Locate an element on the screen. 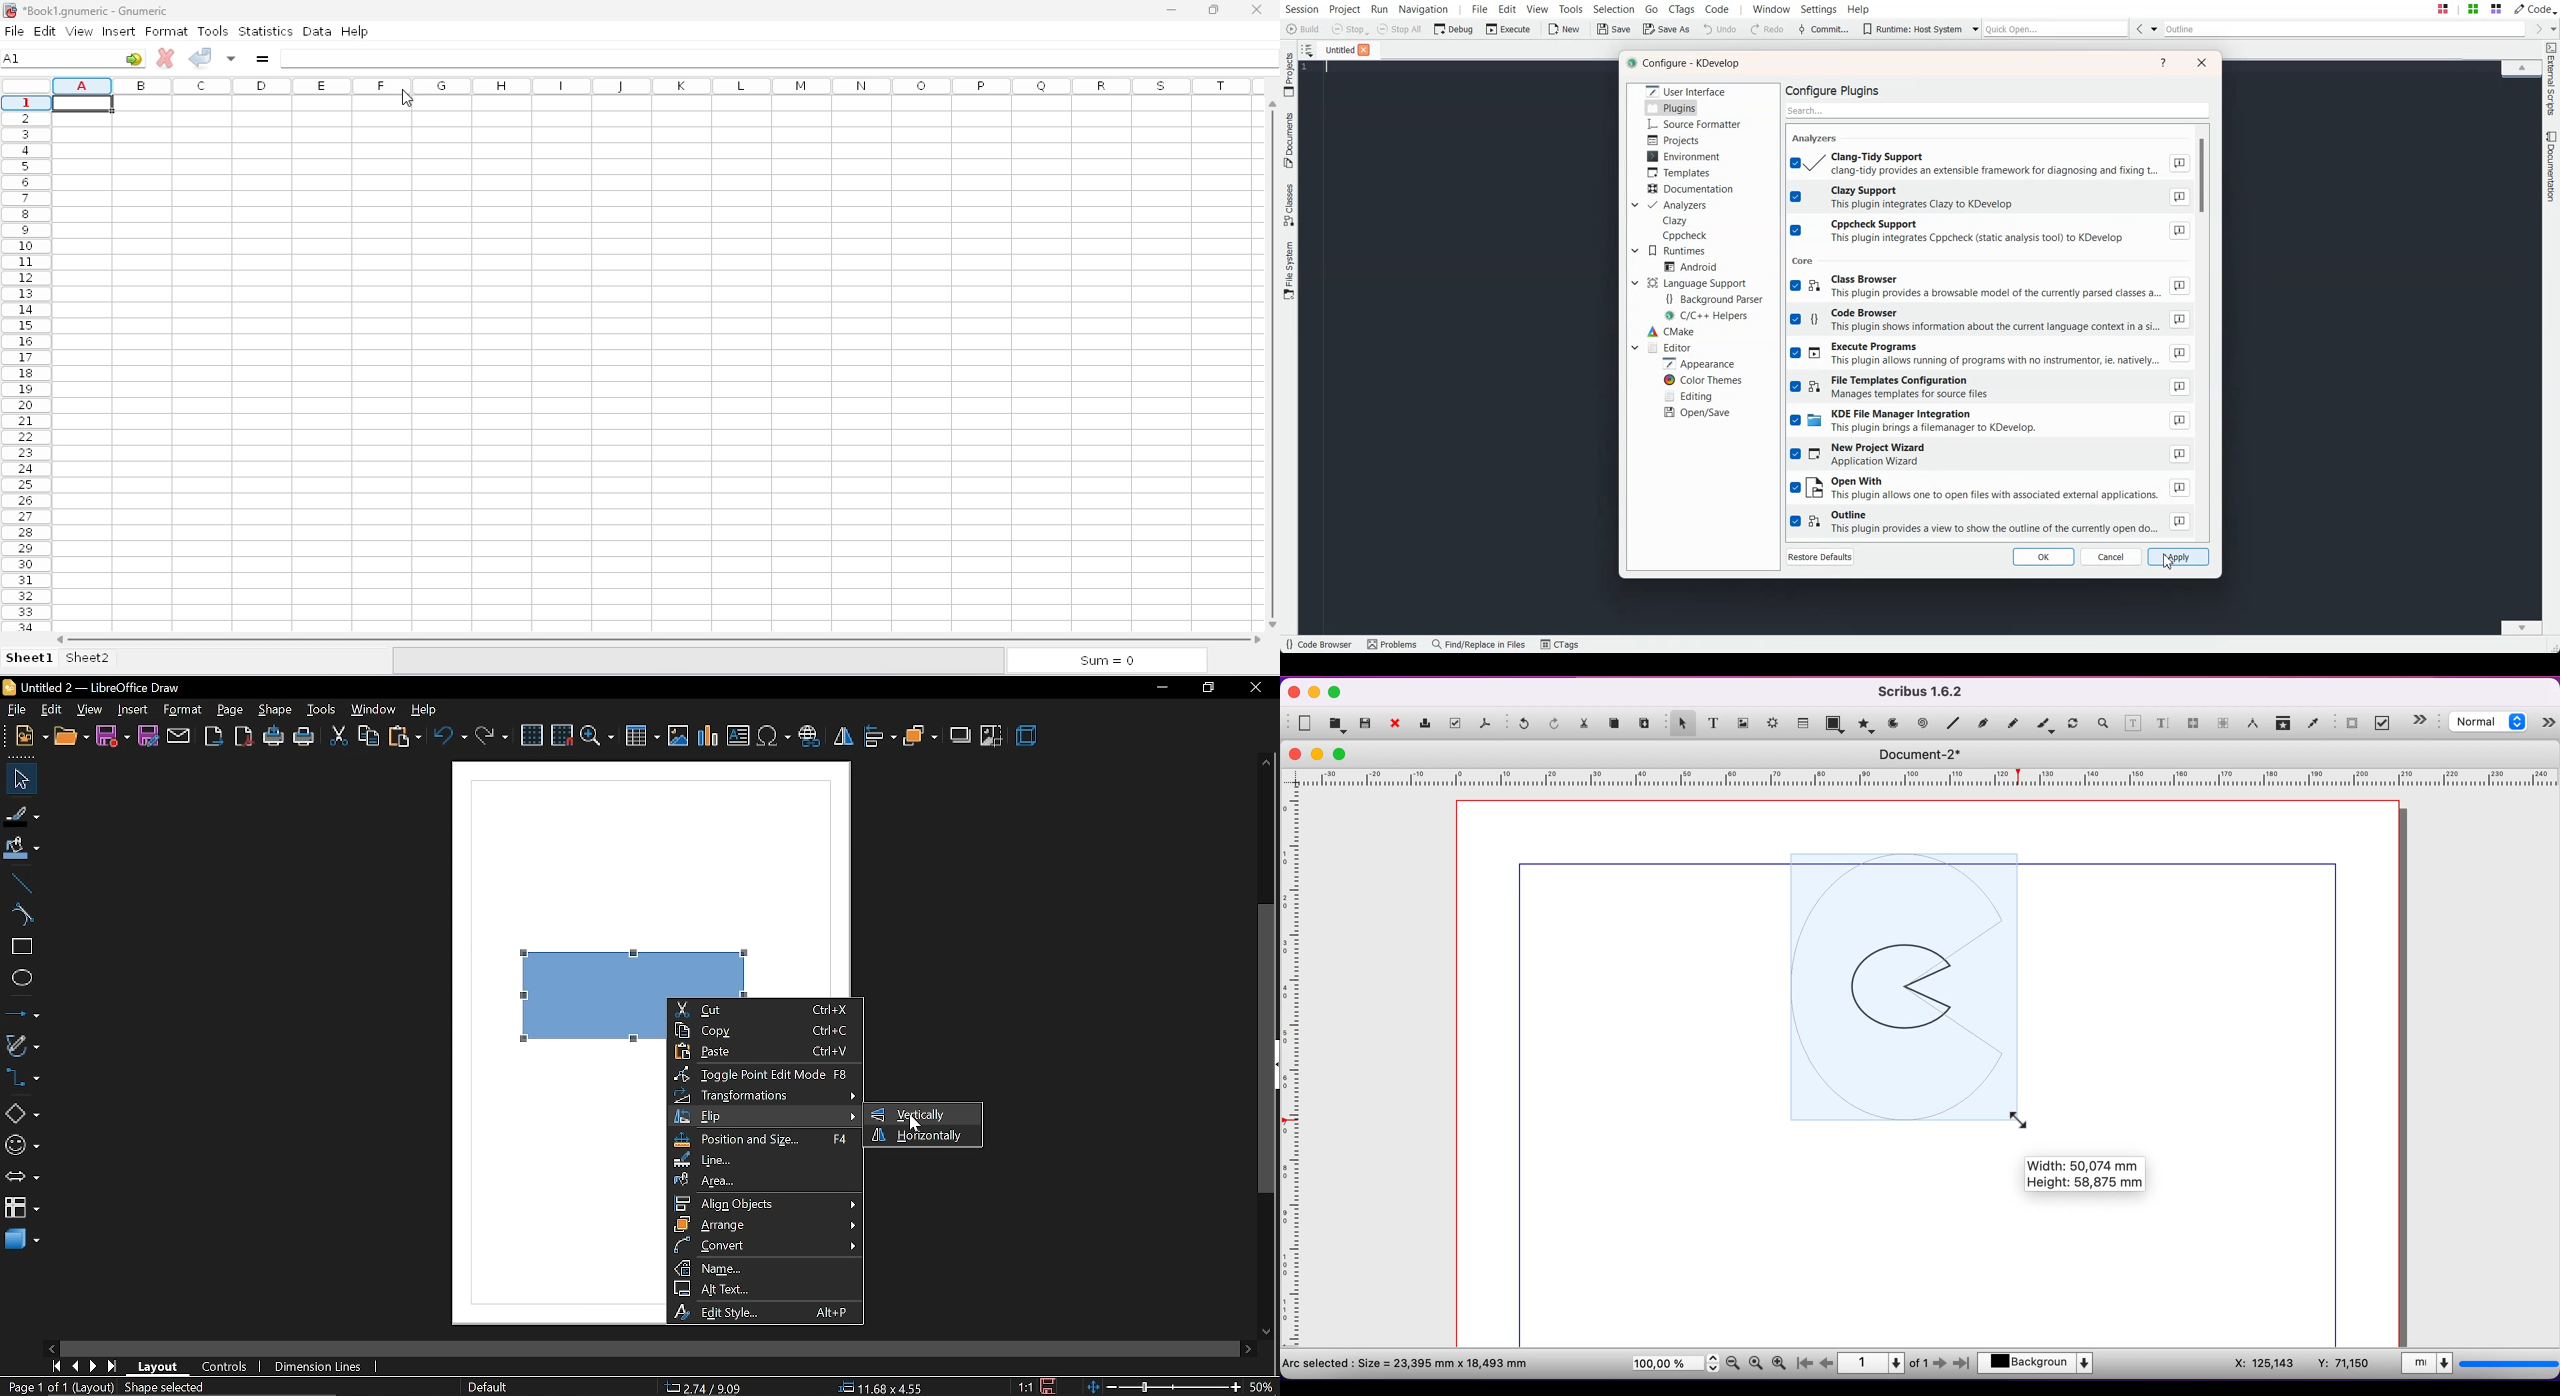  horizontal scroll bar is located at coordinates (660, 639).